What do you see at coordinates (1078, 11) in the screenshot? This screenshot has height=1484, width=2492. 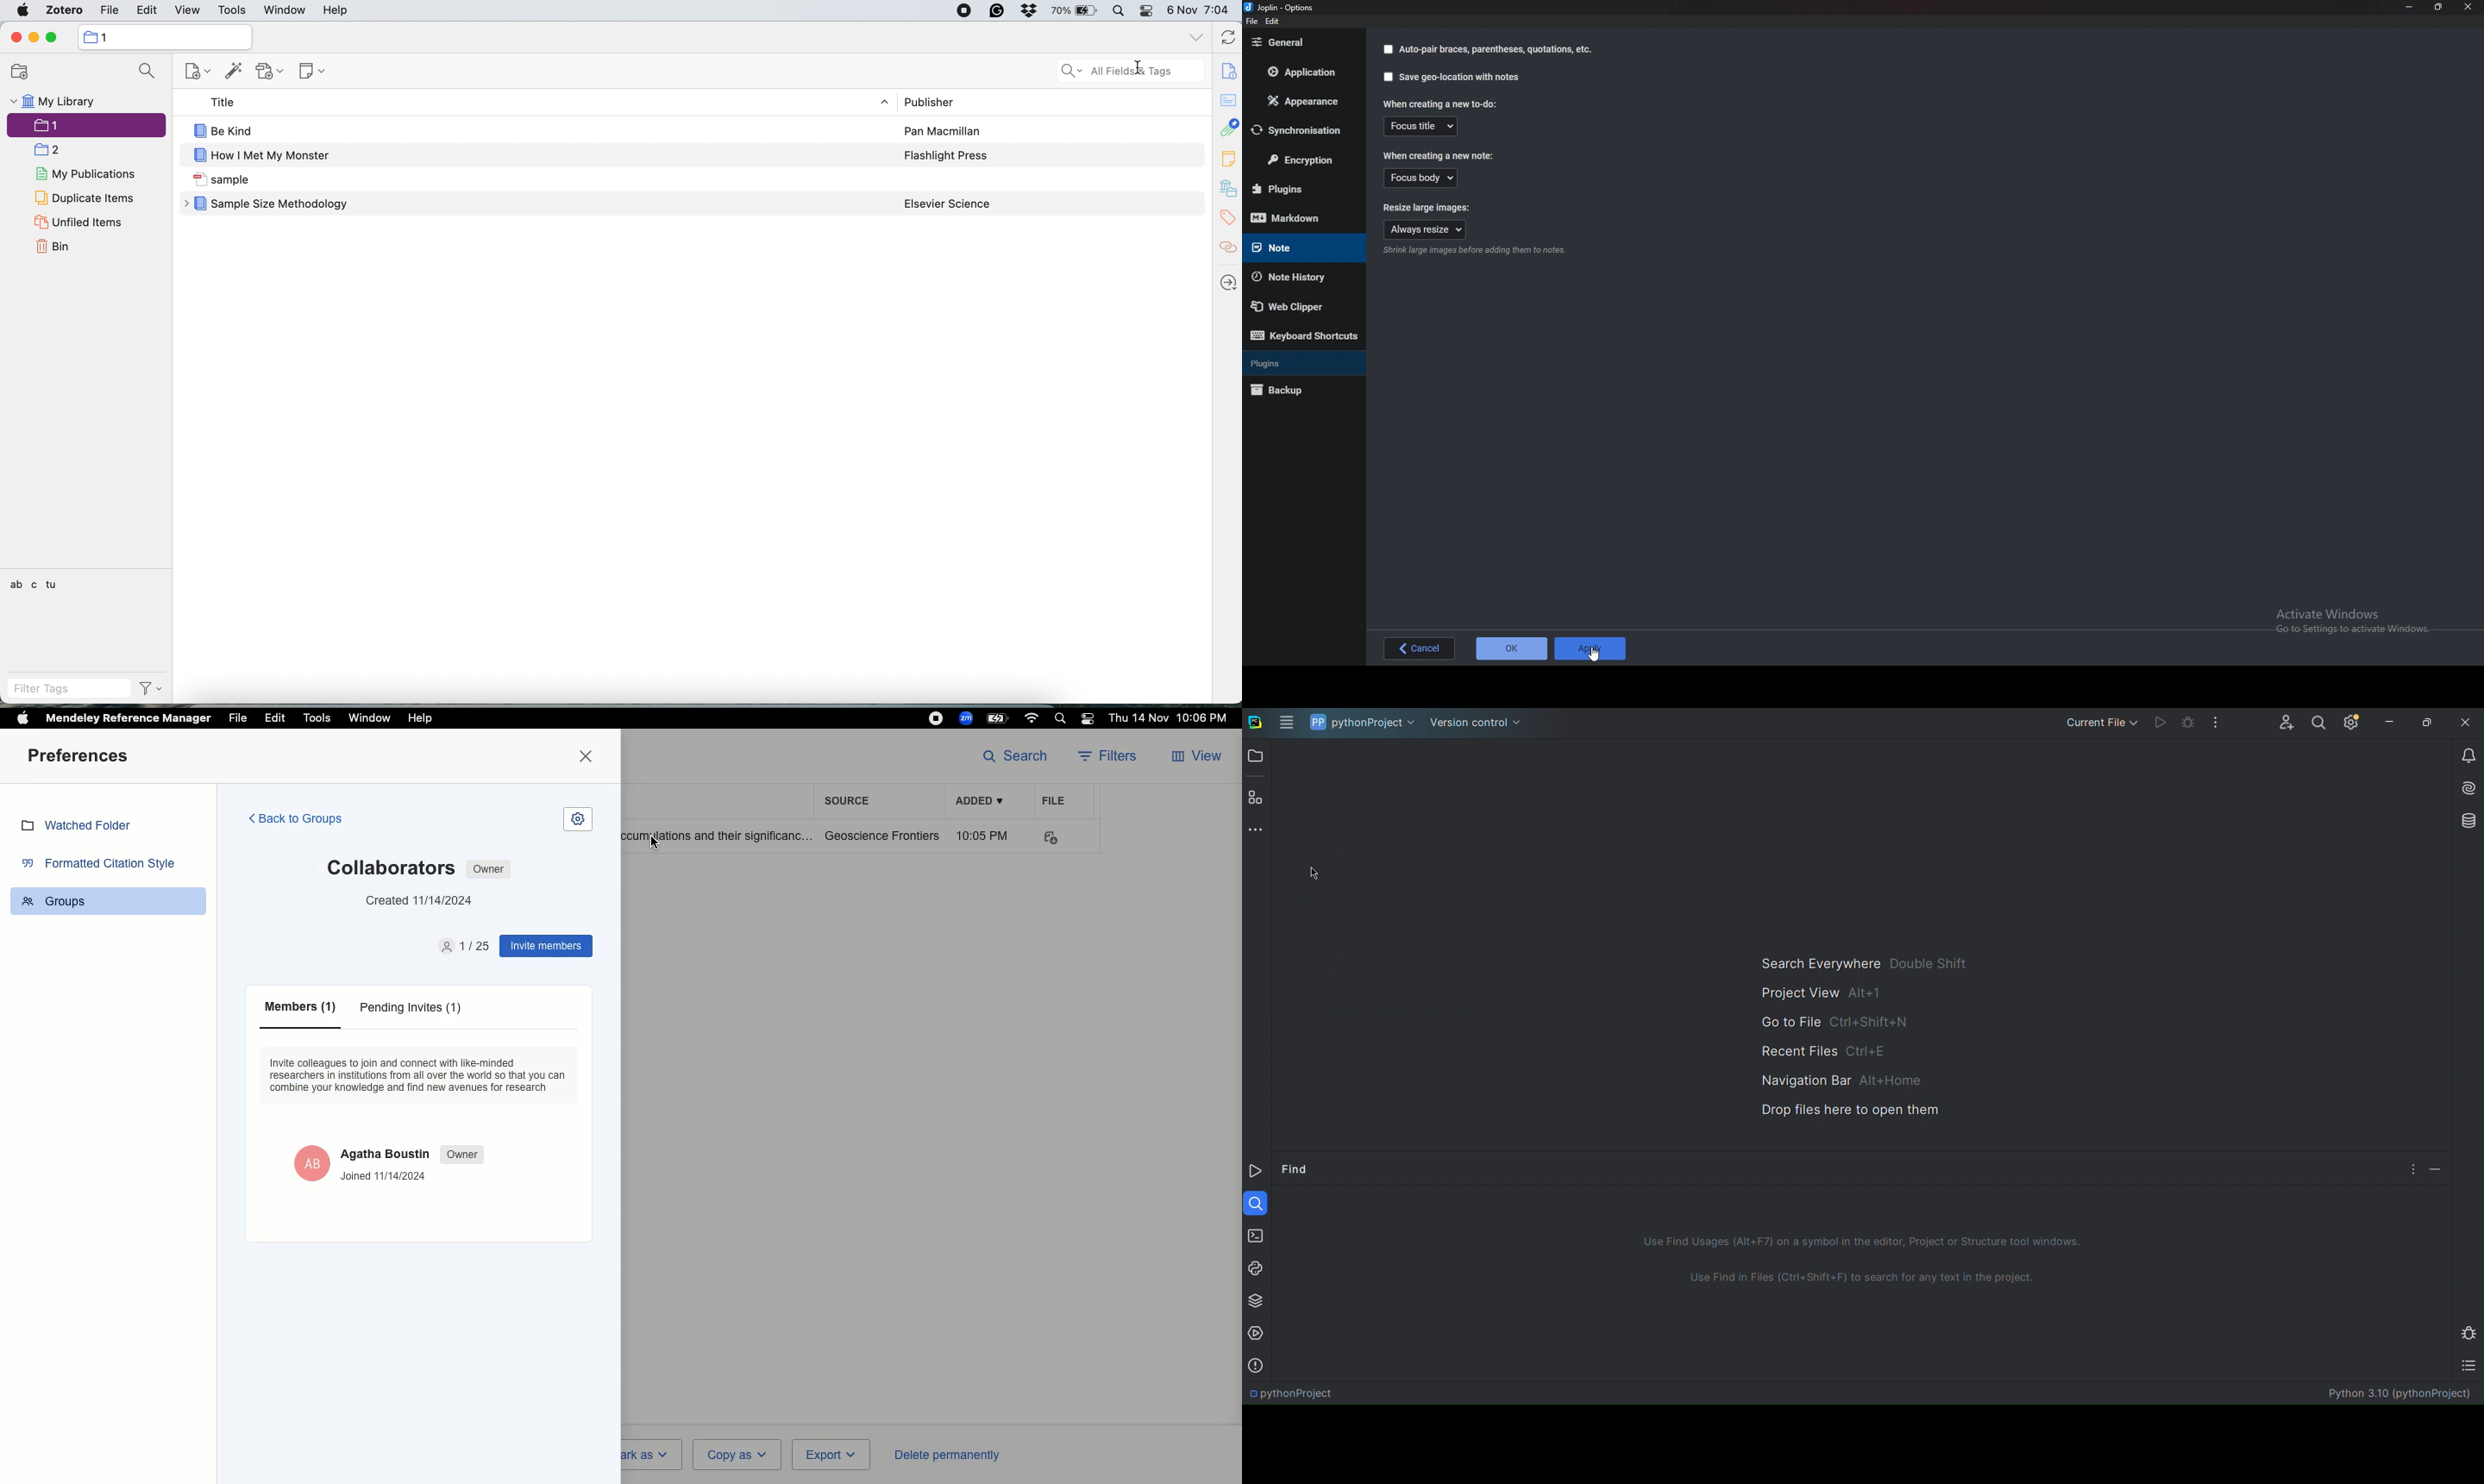 I see `battery` at bounding box center [1078, 11].